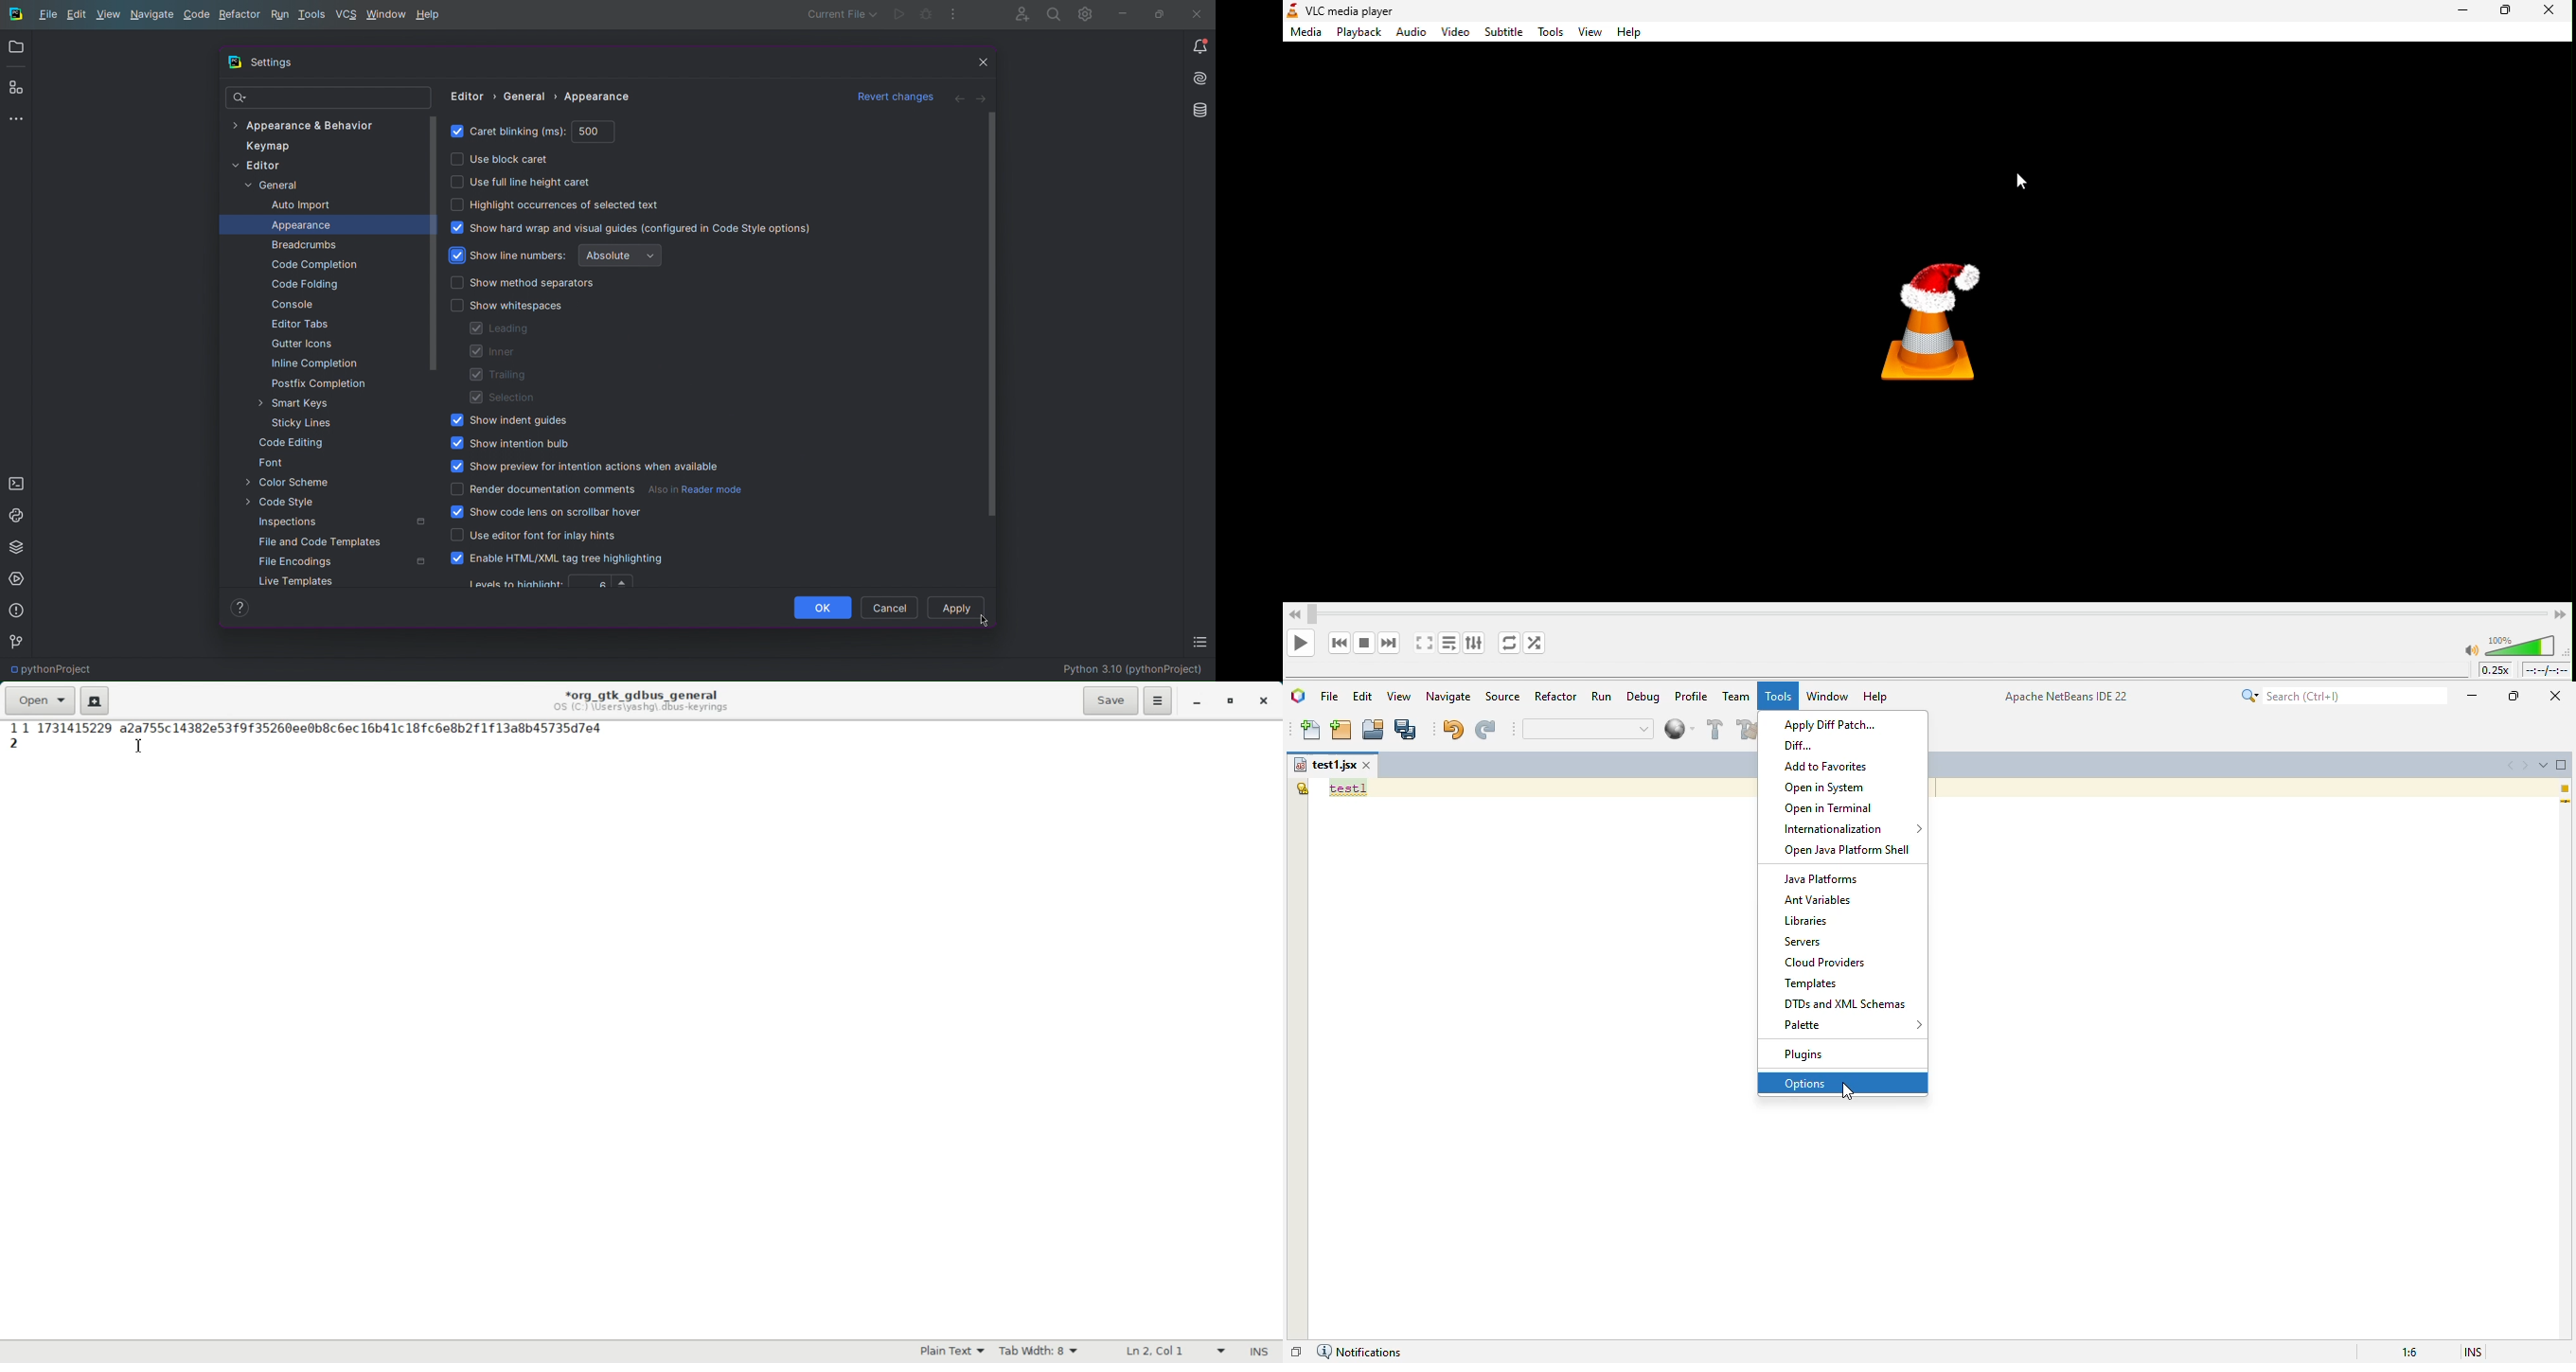 The width and height of the screenshot is (2576, 1372). Describe the element at coordinates (502, 398) in the screenshot. I see `Selection` at that location.